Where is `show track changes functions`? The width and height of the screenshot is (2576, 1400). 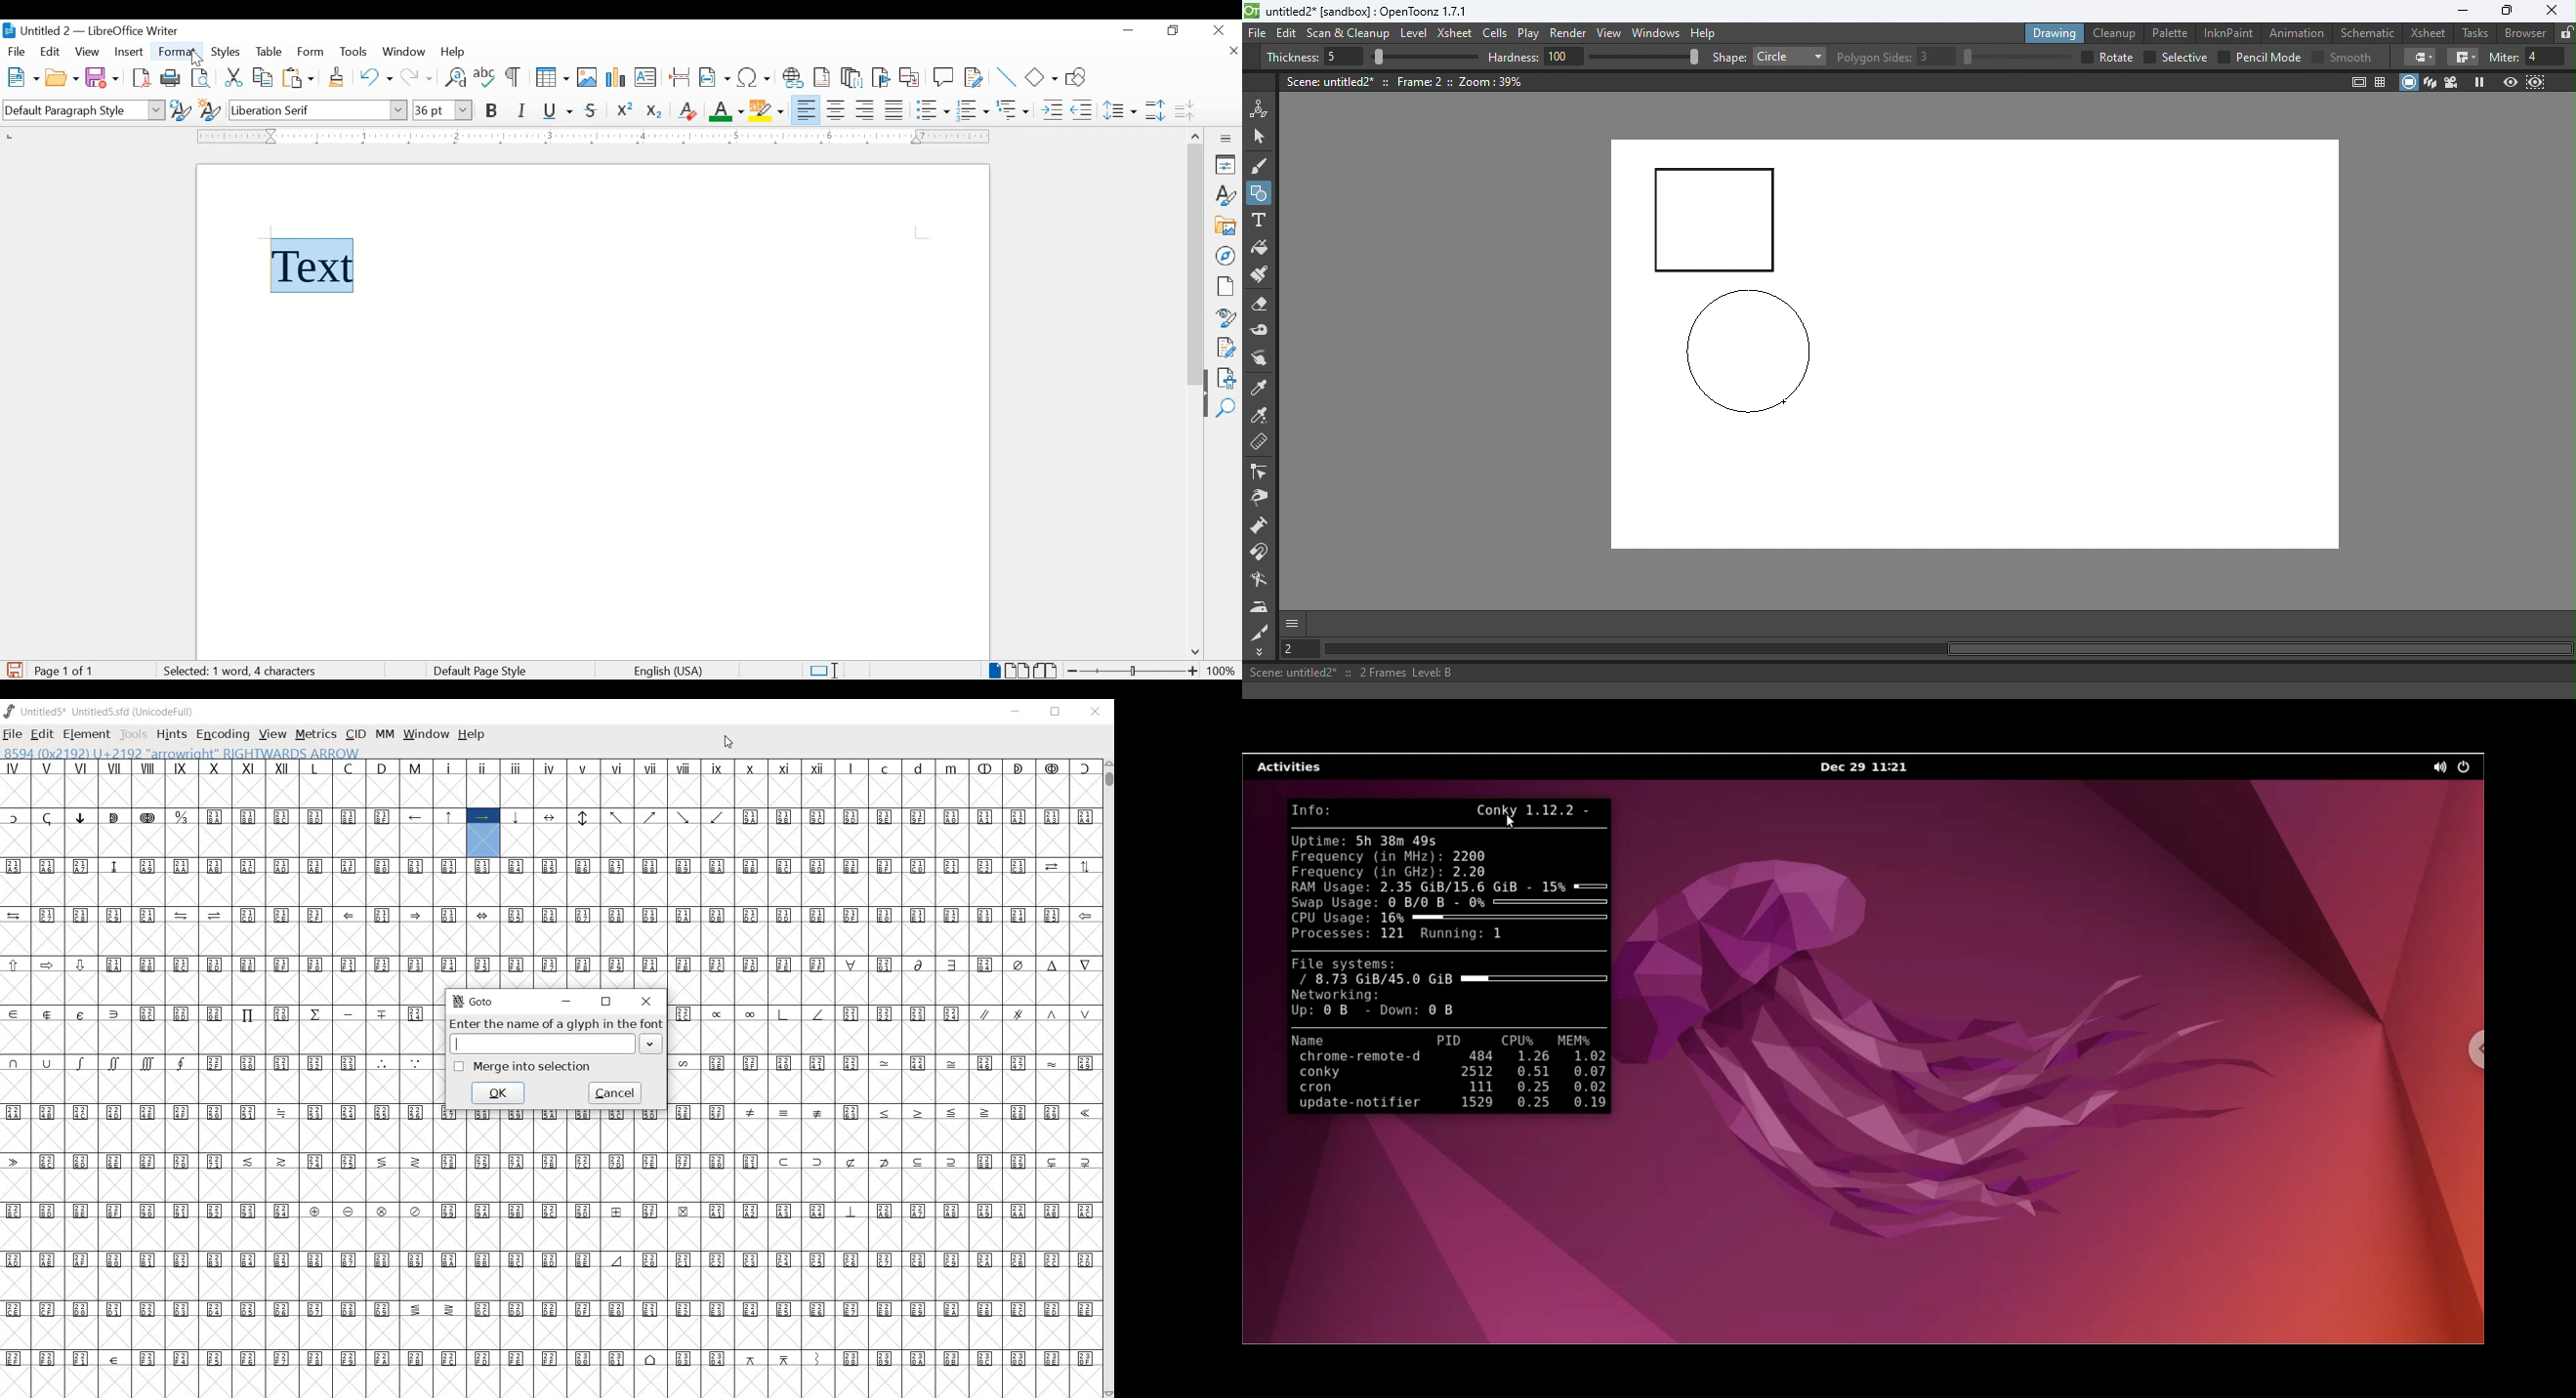
show track changes functions is located at coordinates (974, 76).